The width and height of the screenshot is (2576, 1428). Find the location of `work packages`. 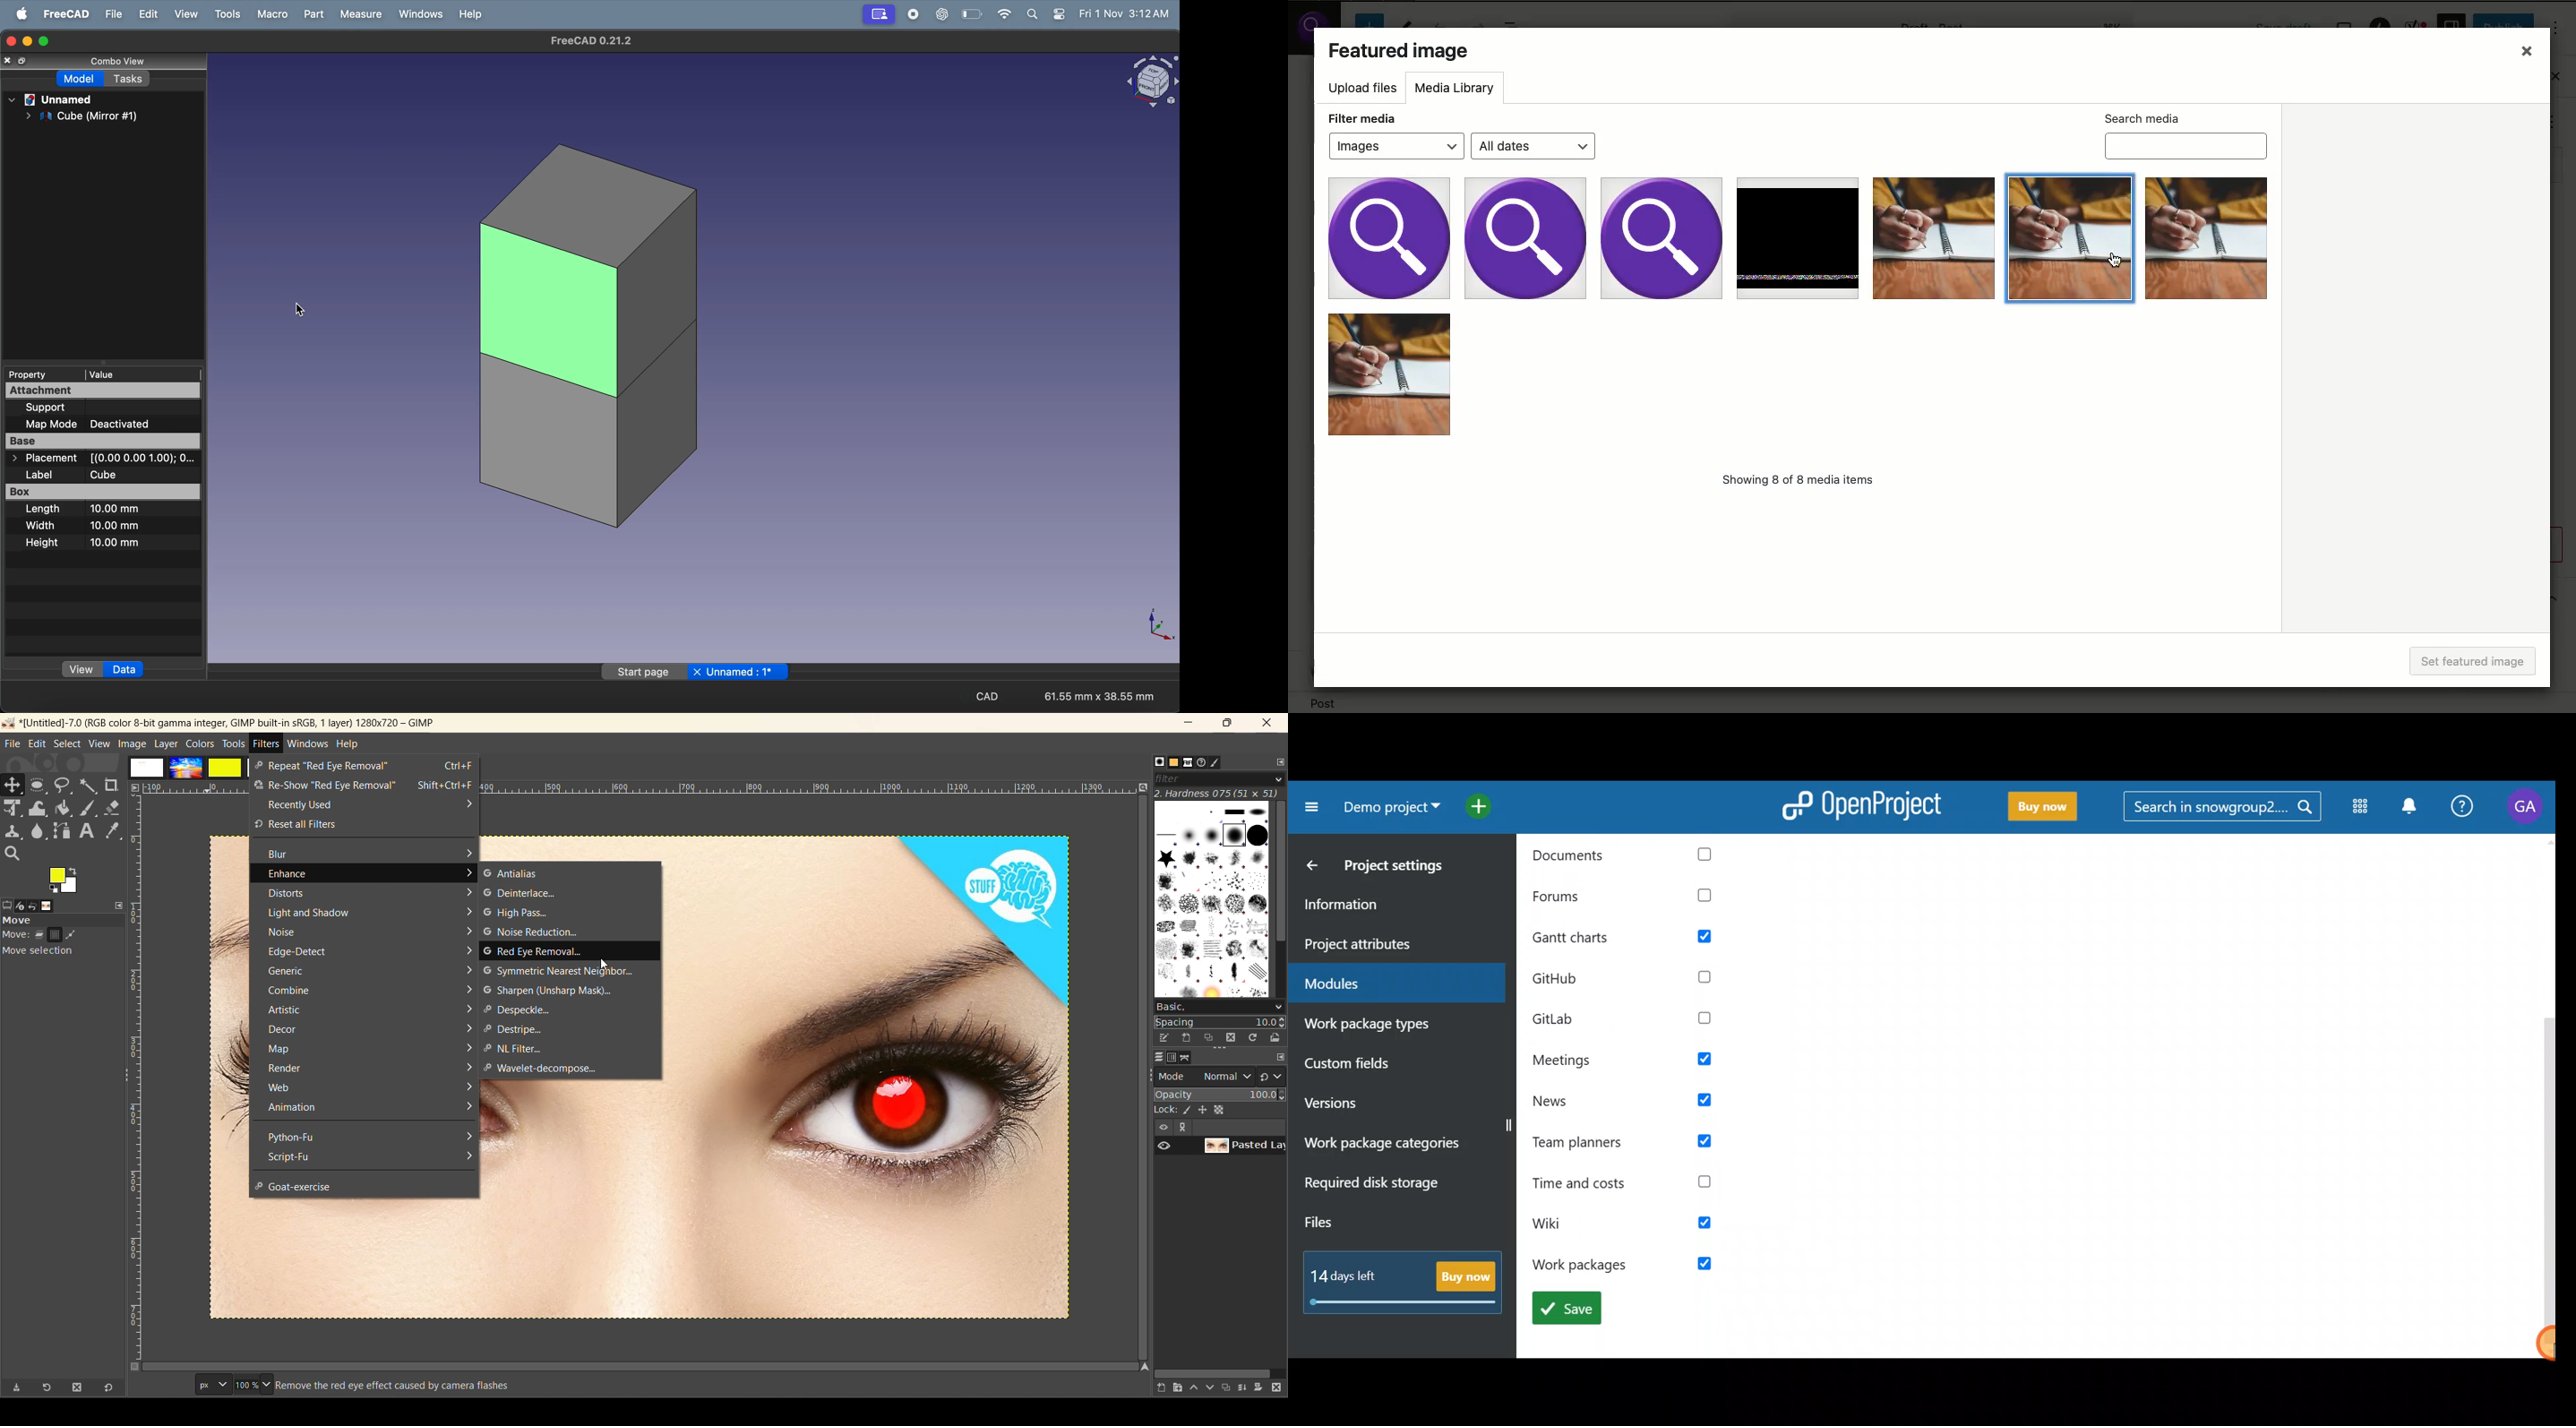

work packages is located at coordinates (1627, 1264).